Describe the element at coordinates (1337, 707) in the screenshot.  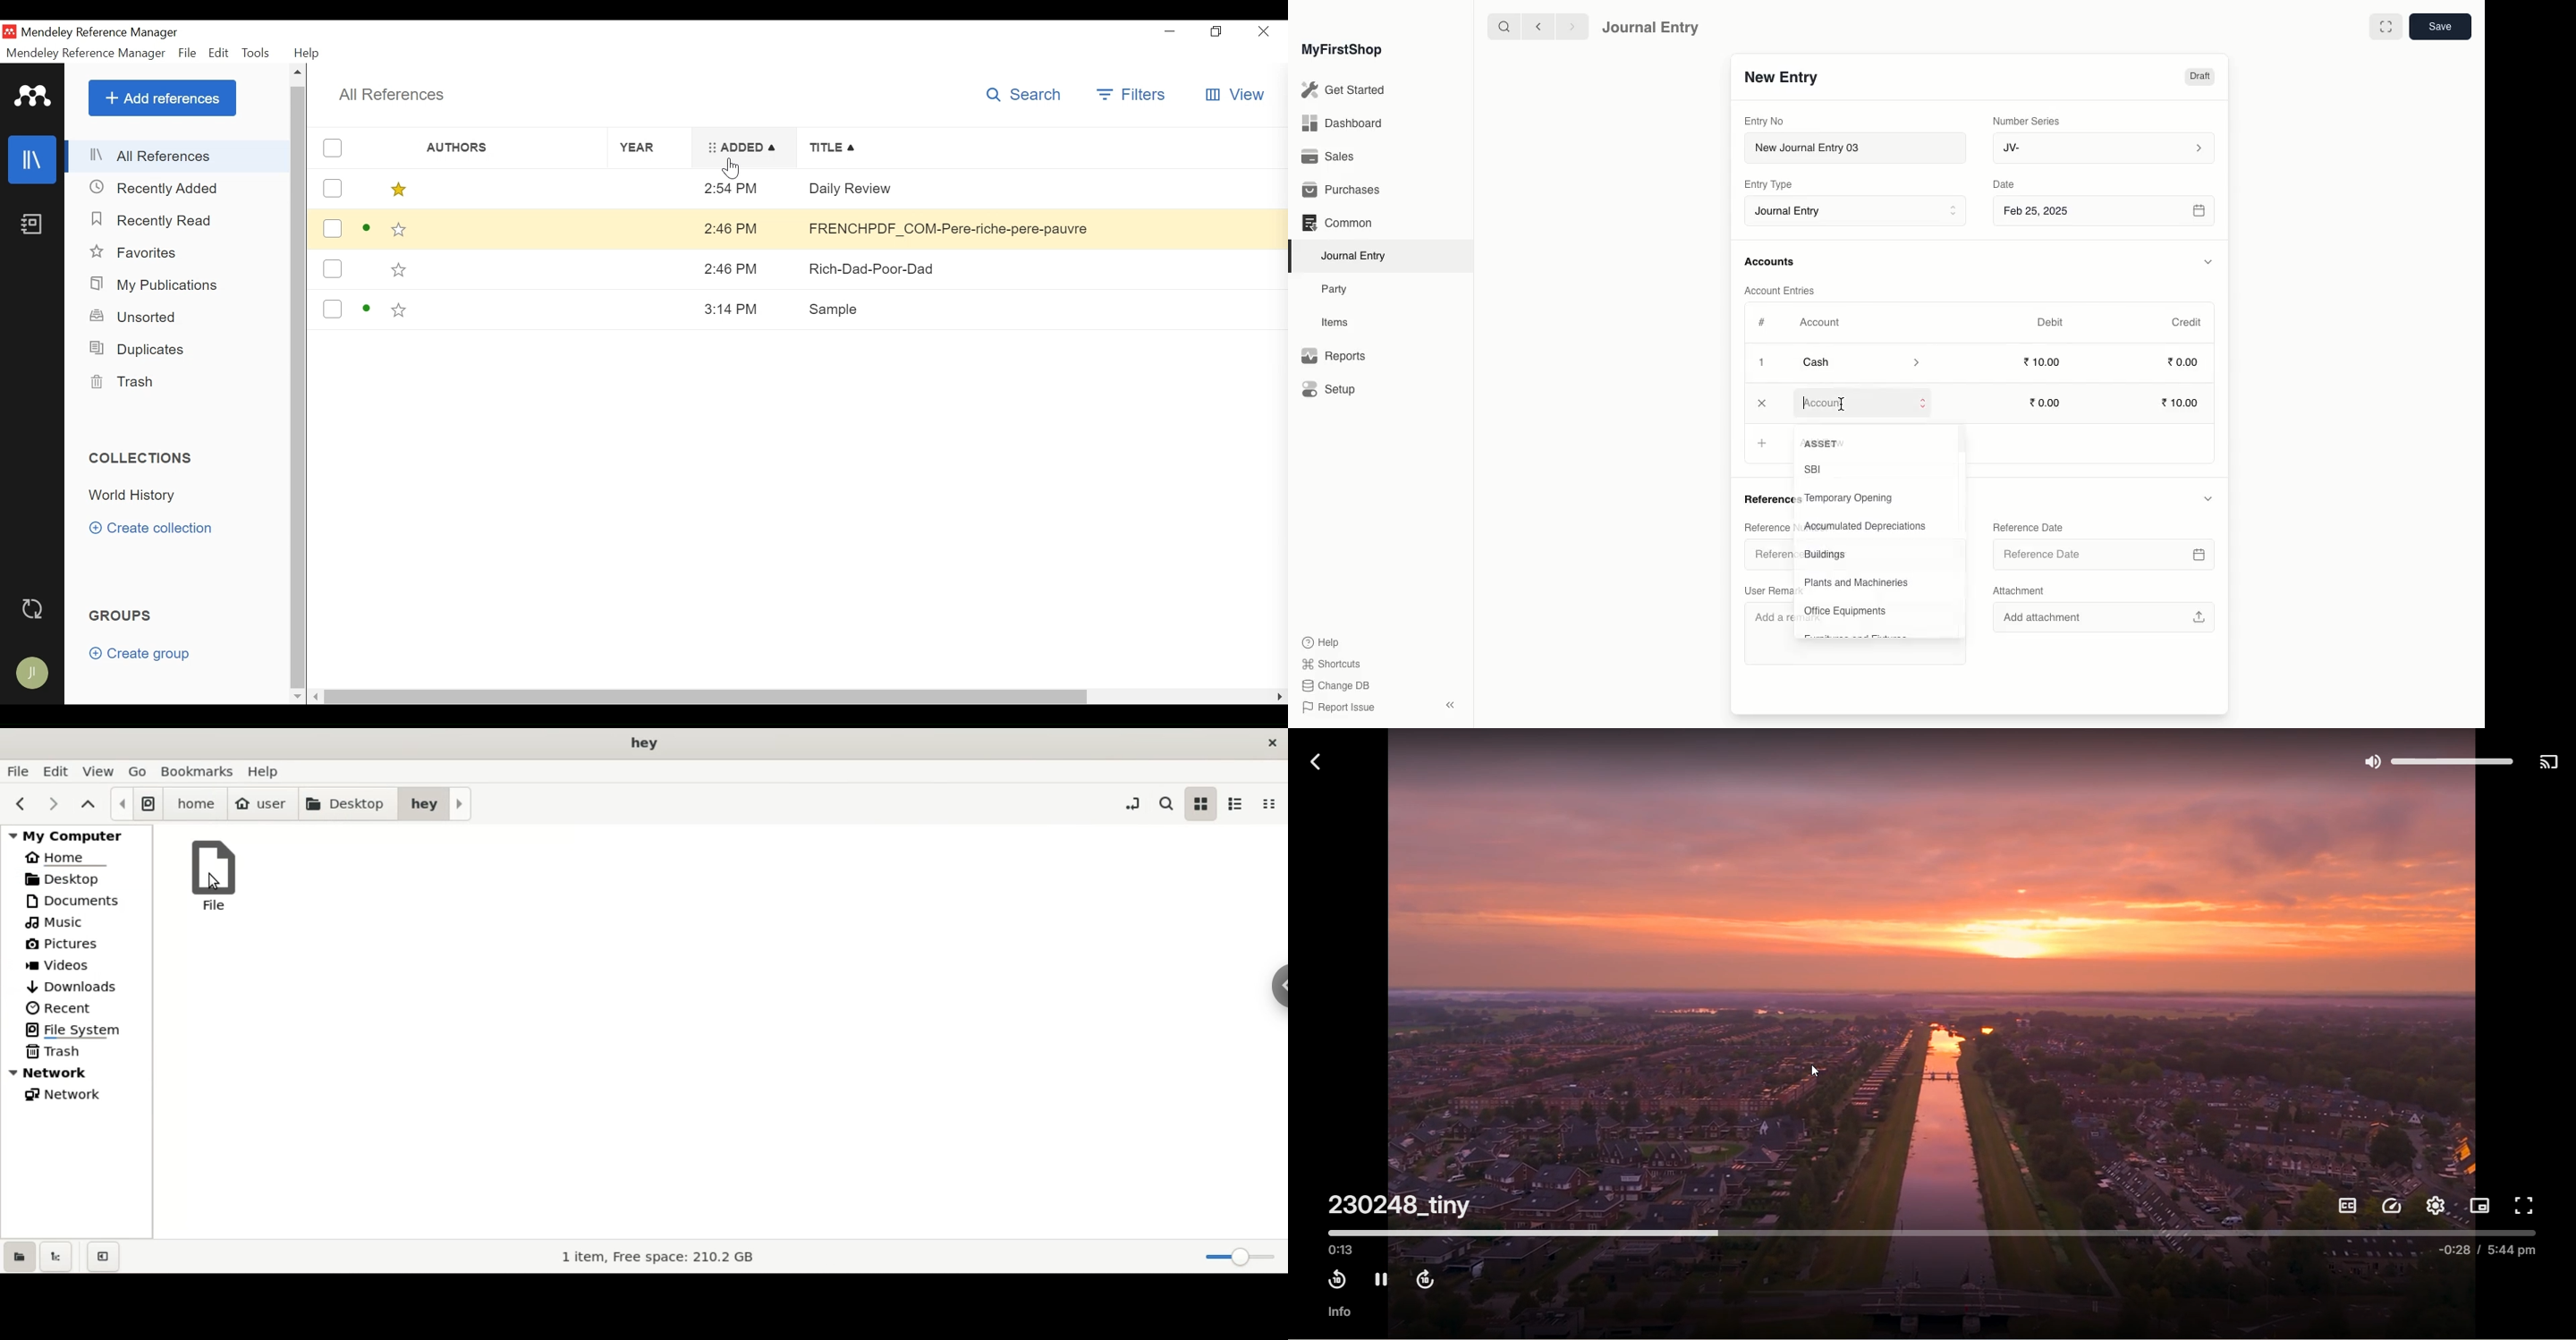
I see `Report Issue` at that location.